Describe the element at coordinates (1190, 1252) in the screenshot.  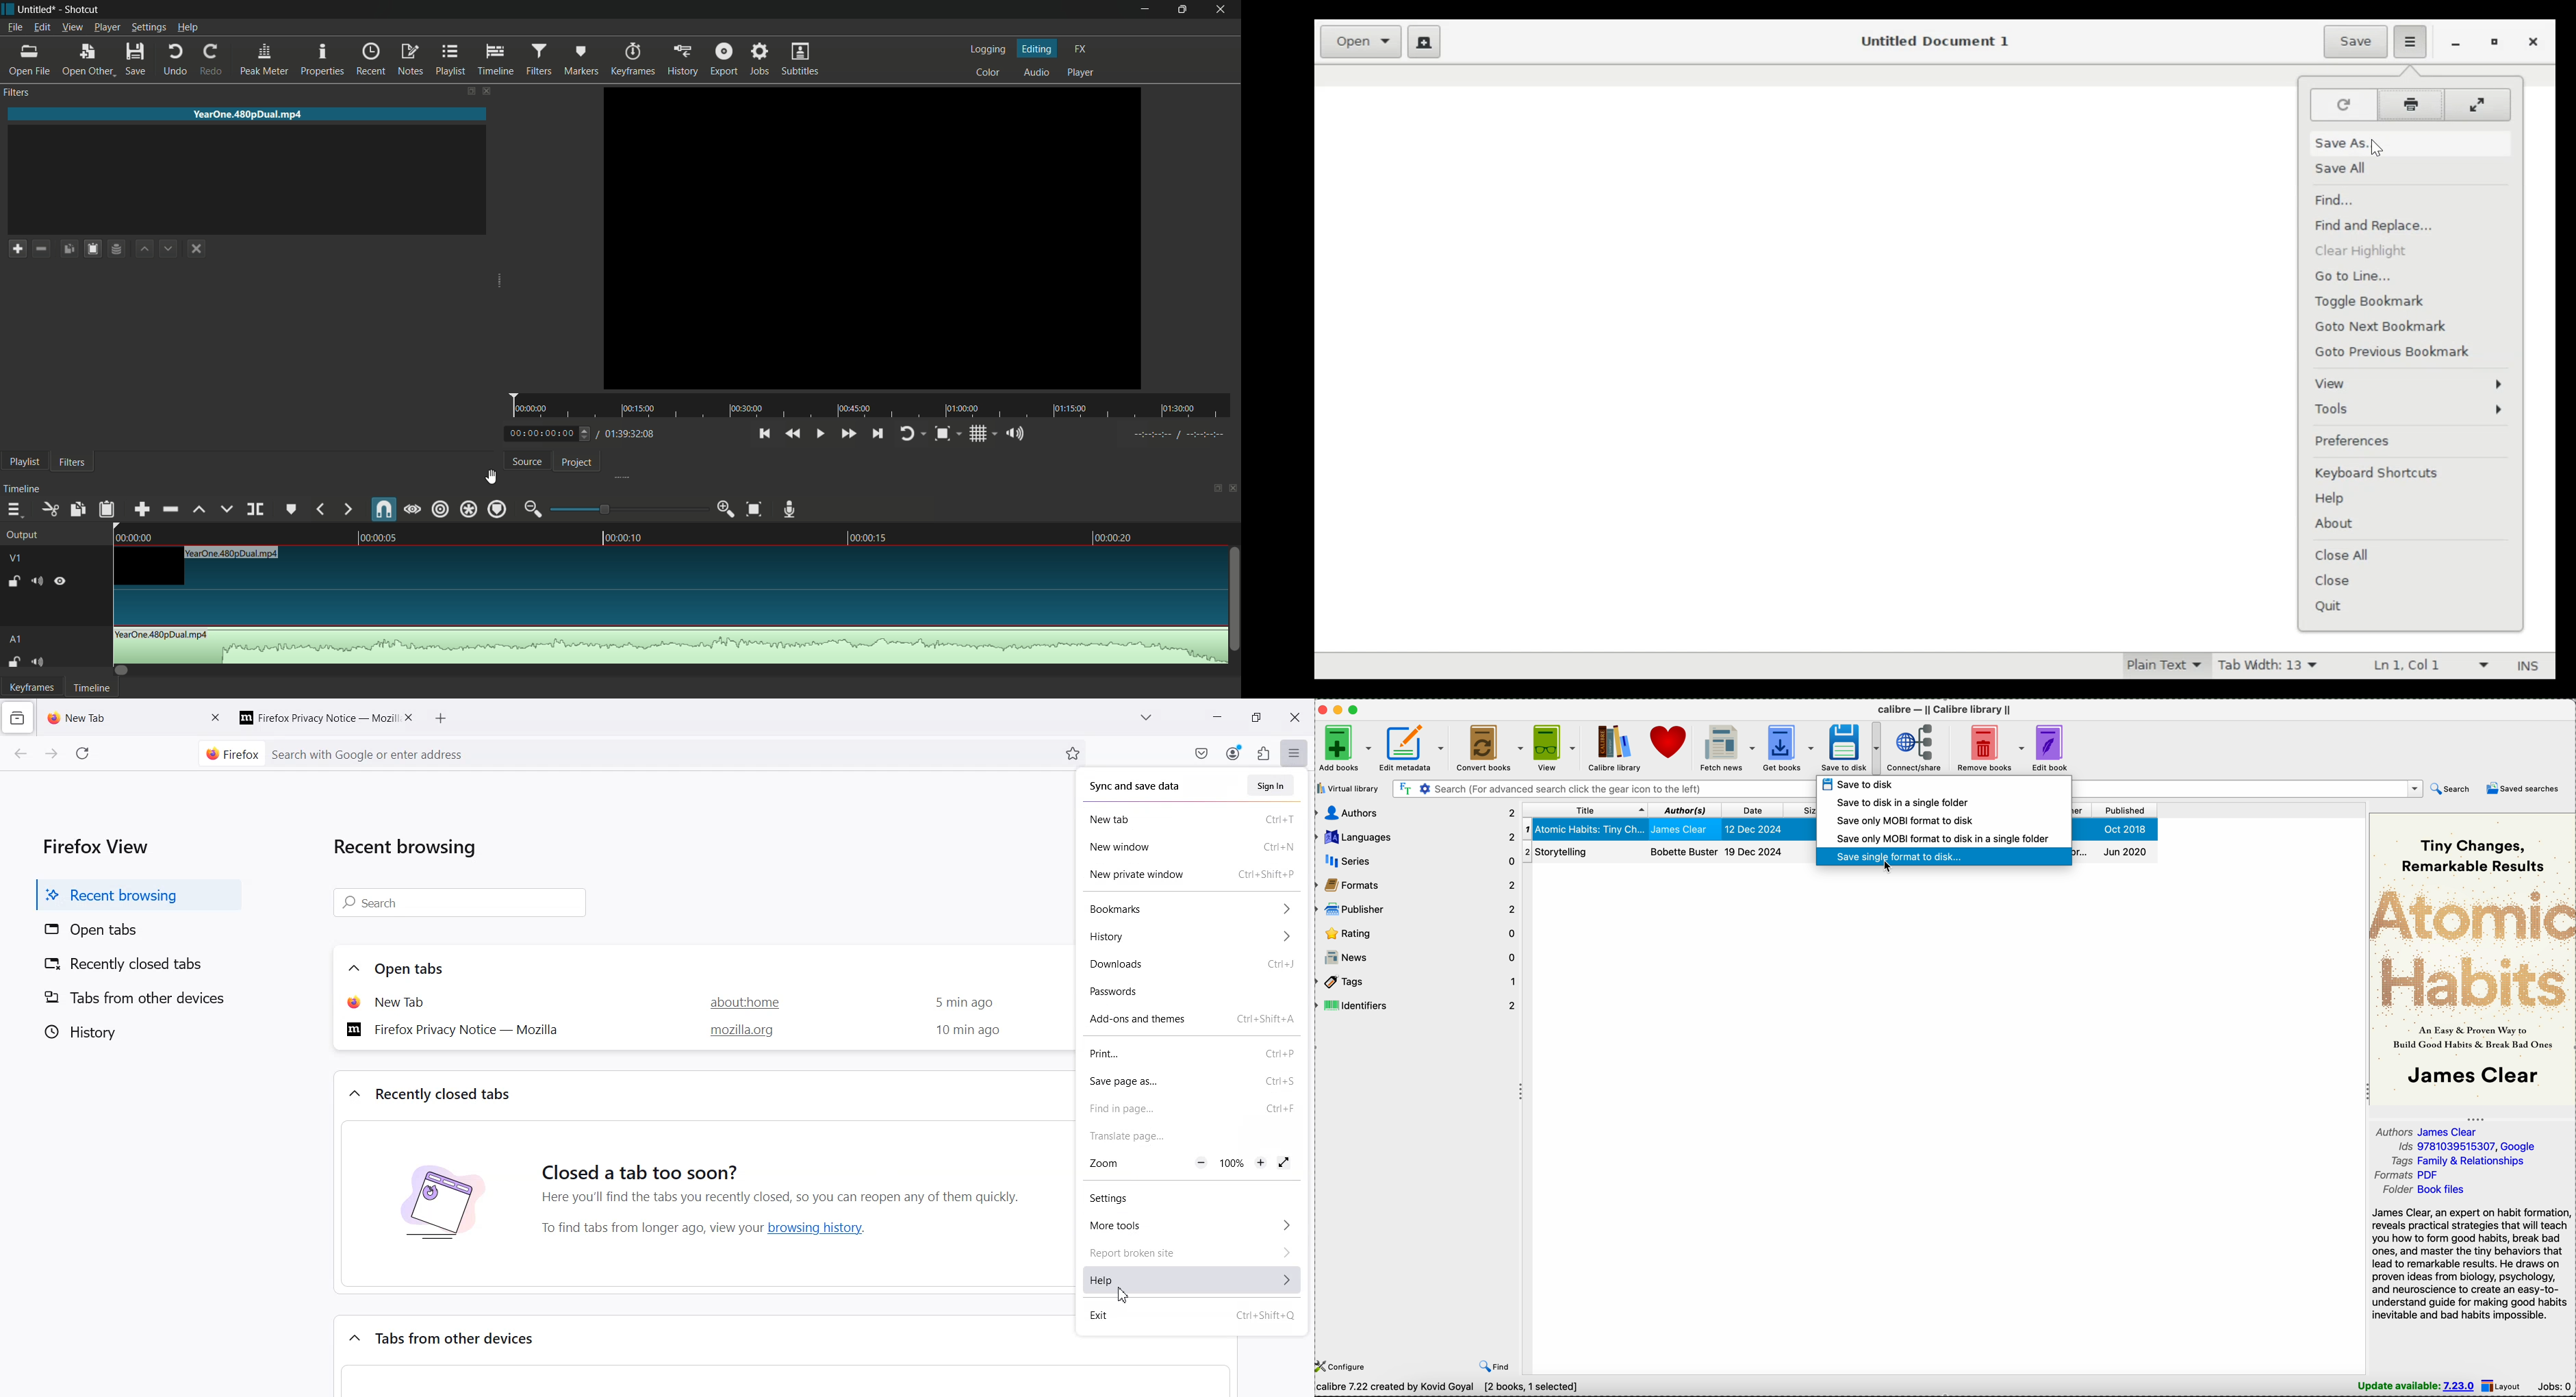
I see `Report broken site` at that location.